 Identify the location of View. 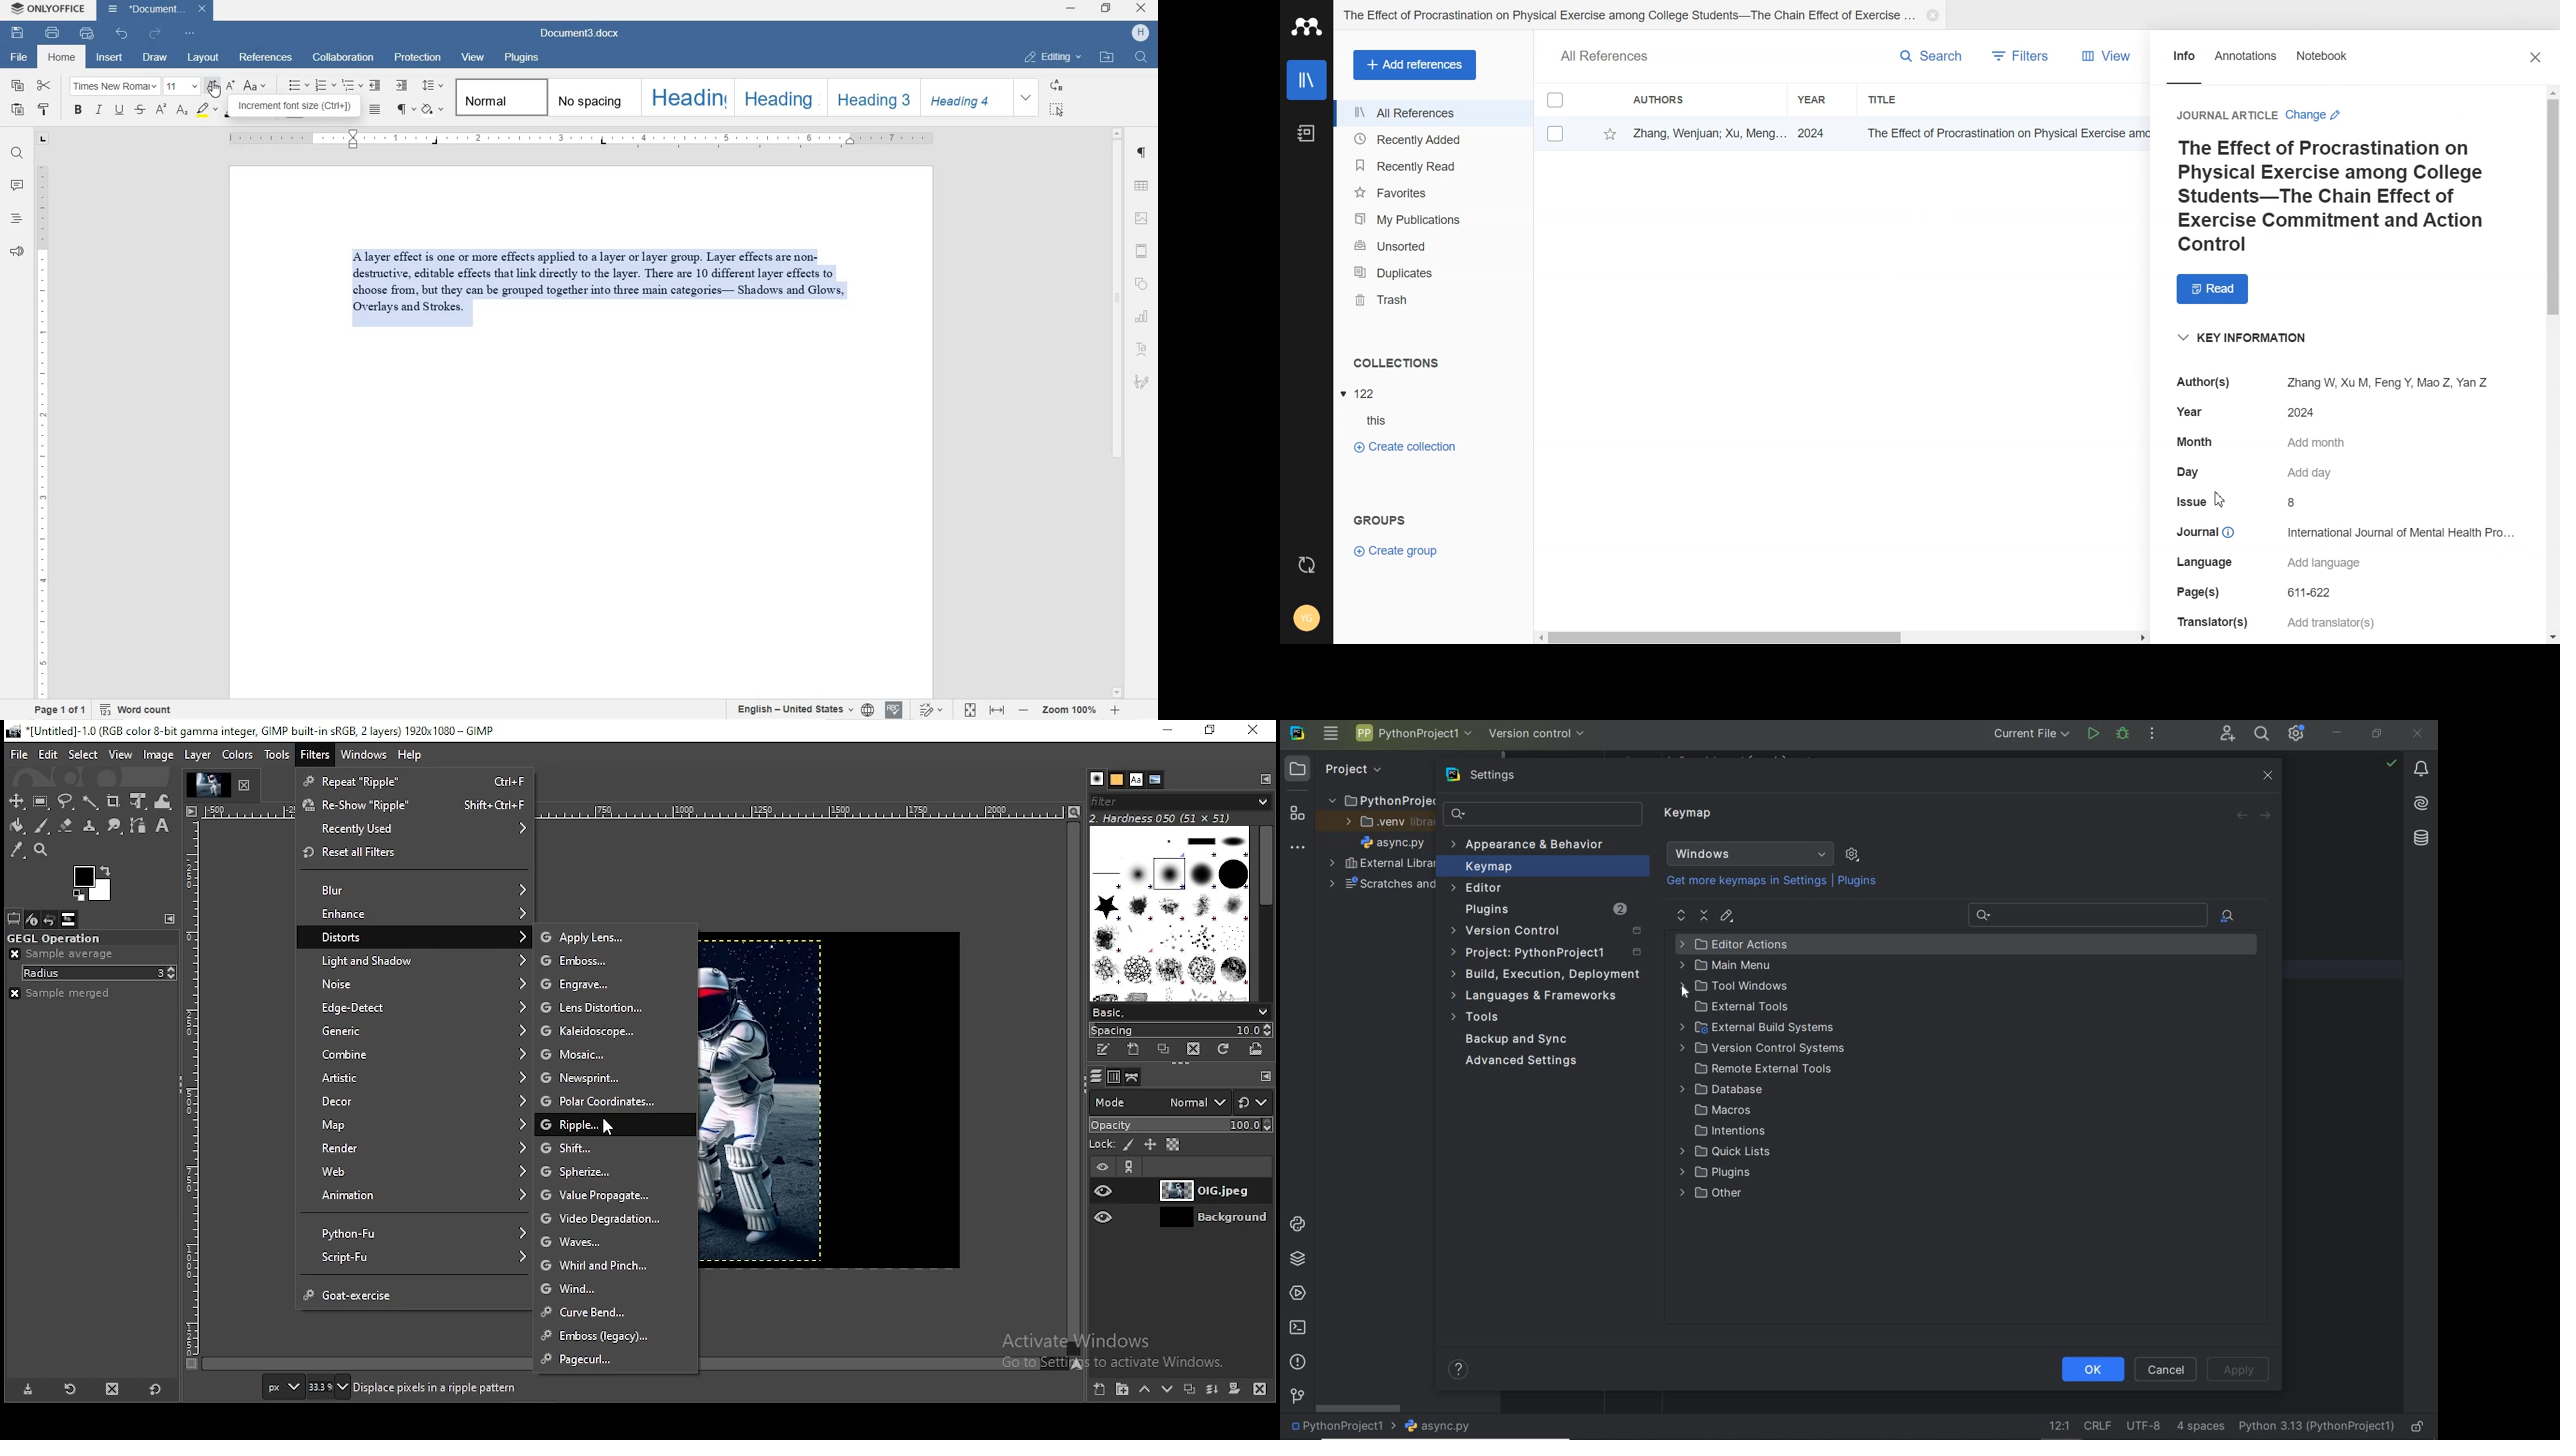
(2103, 55).